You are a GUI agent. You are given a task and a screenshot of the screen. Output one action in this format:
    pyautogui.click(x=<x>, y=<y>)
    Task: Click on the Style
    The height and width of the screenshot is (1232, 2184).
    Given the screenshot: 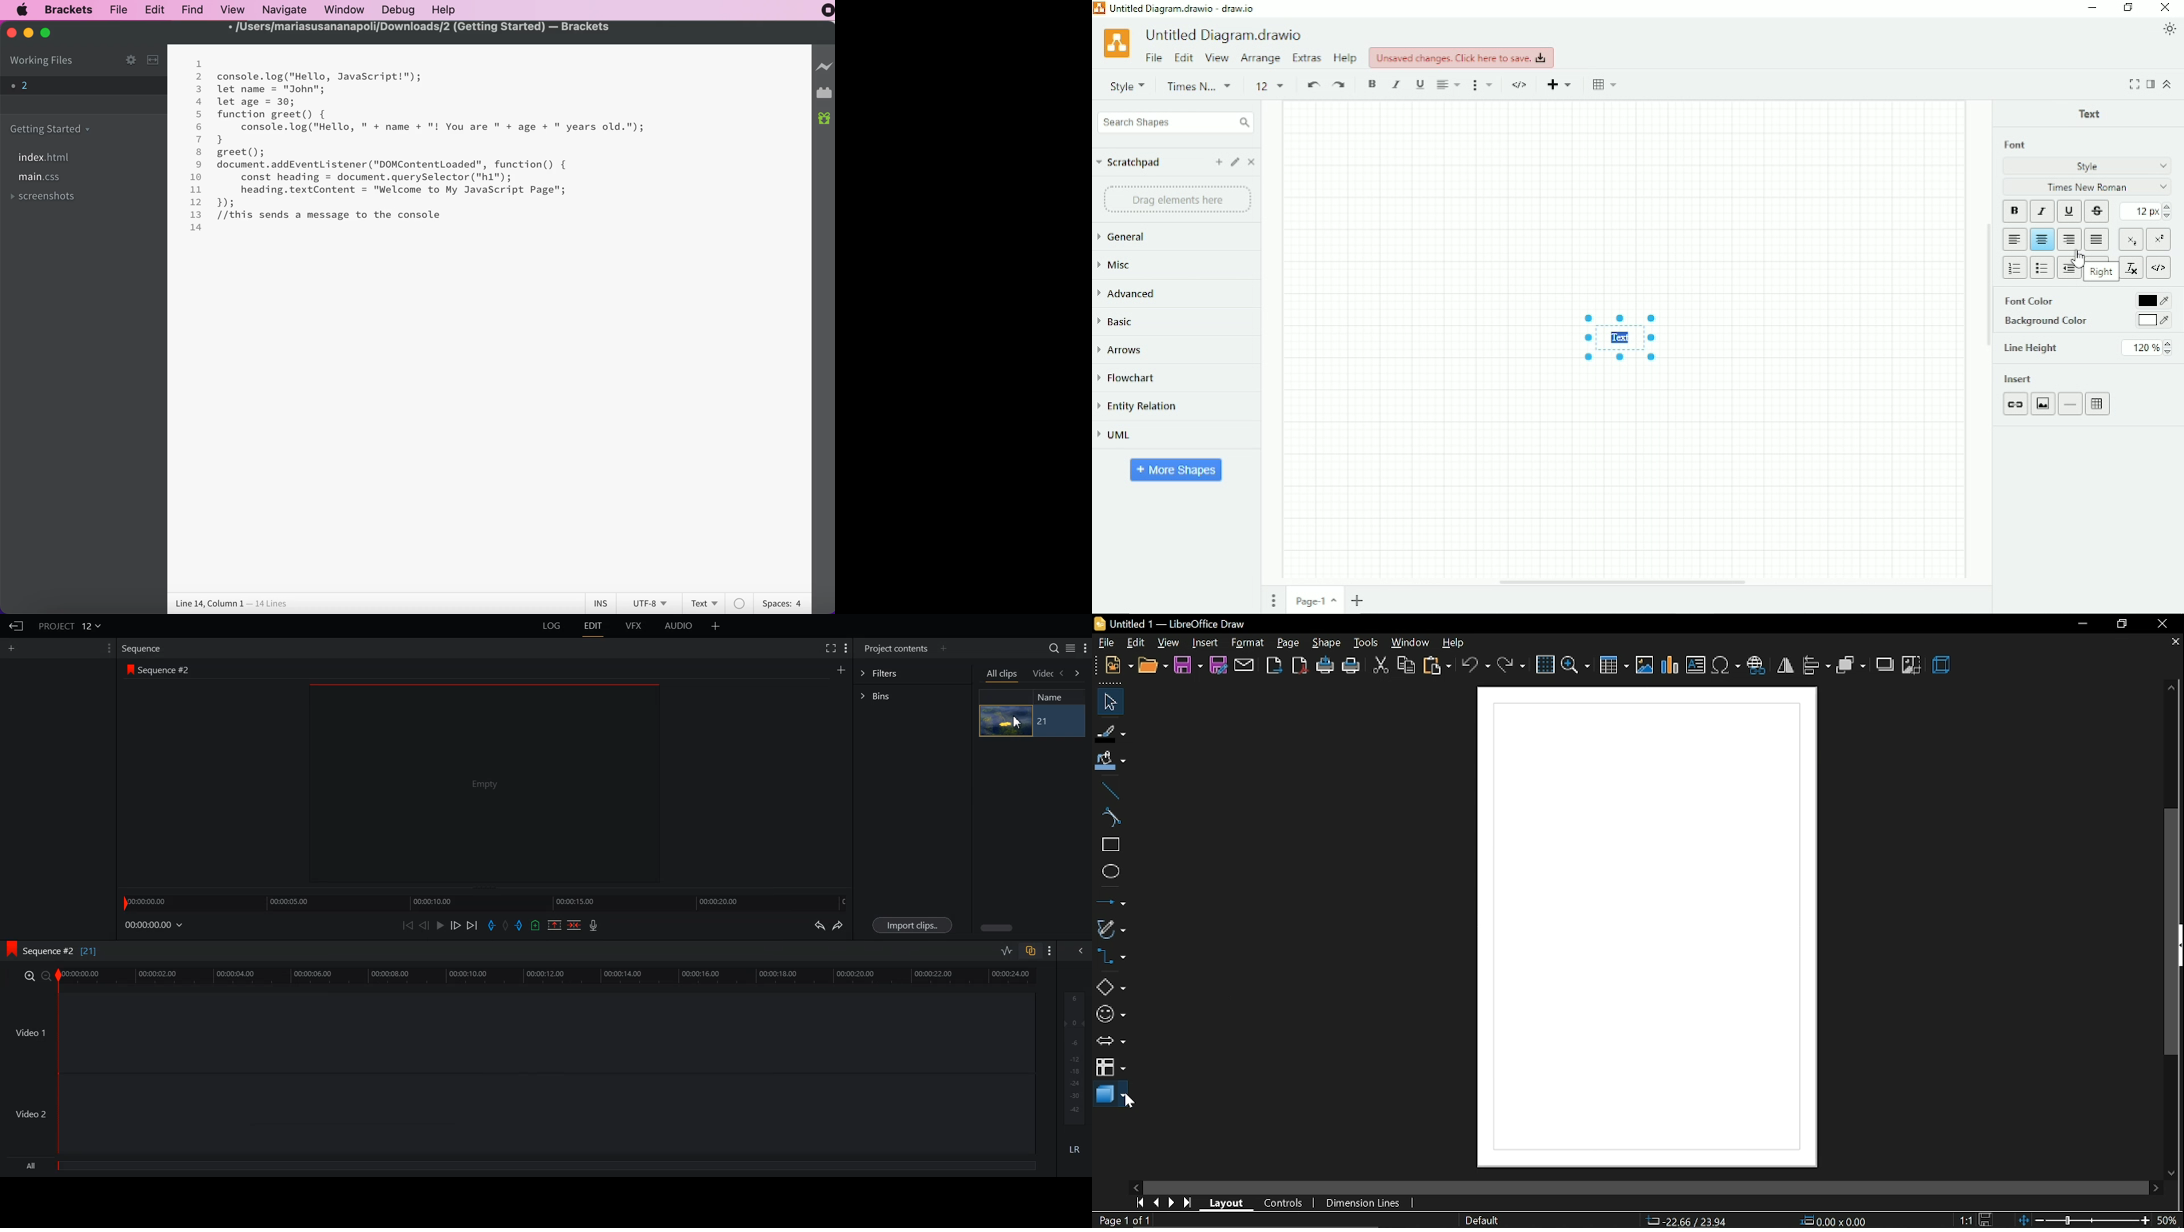 What is the action you would take?
    pyautogui.click(x=1127, y=86)
    